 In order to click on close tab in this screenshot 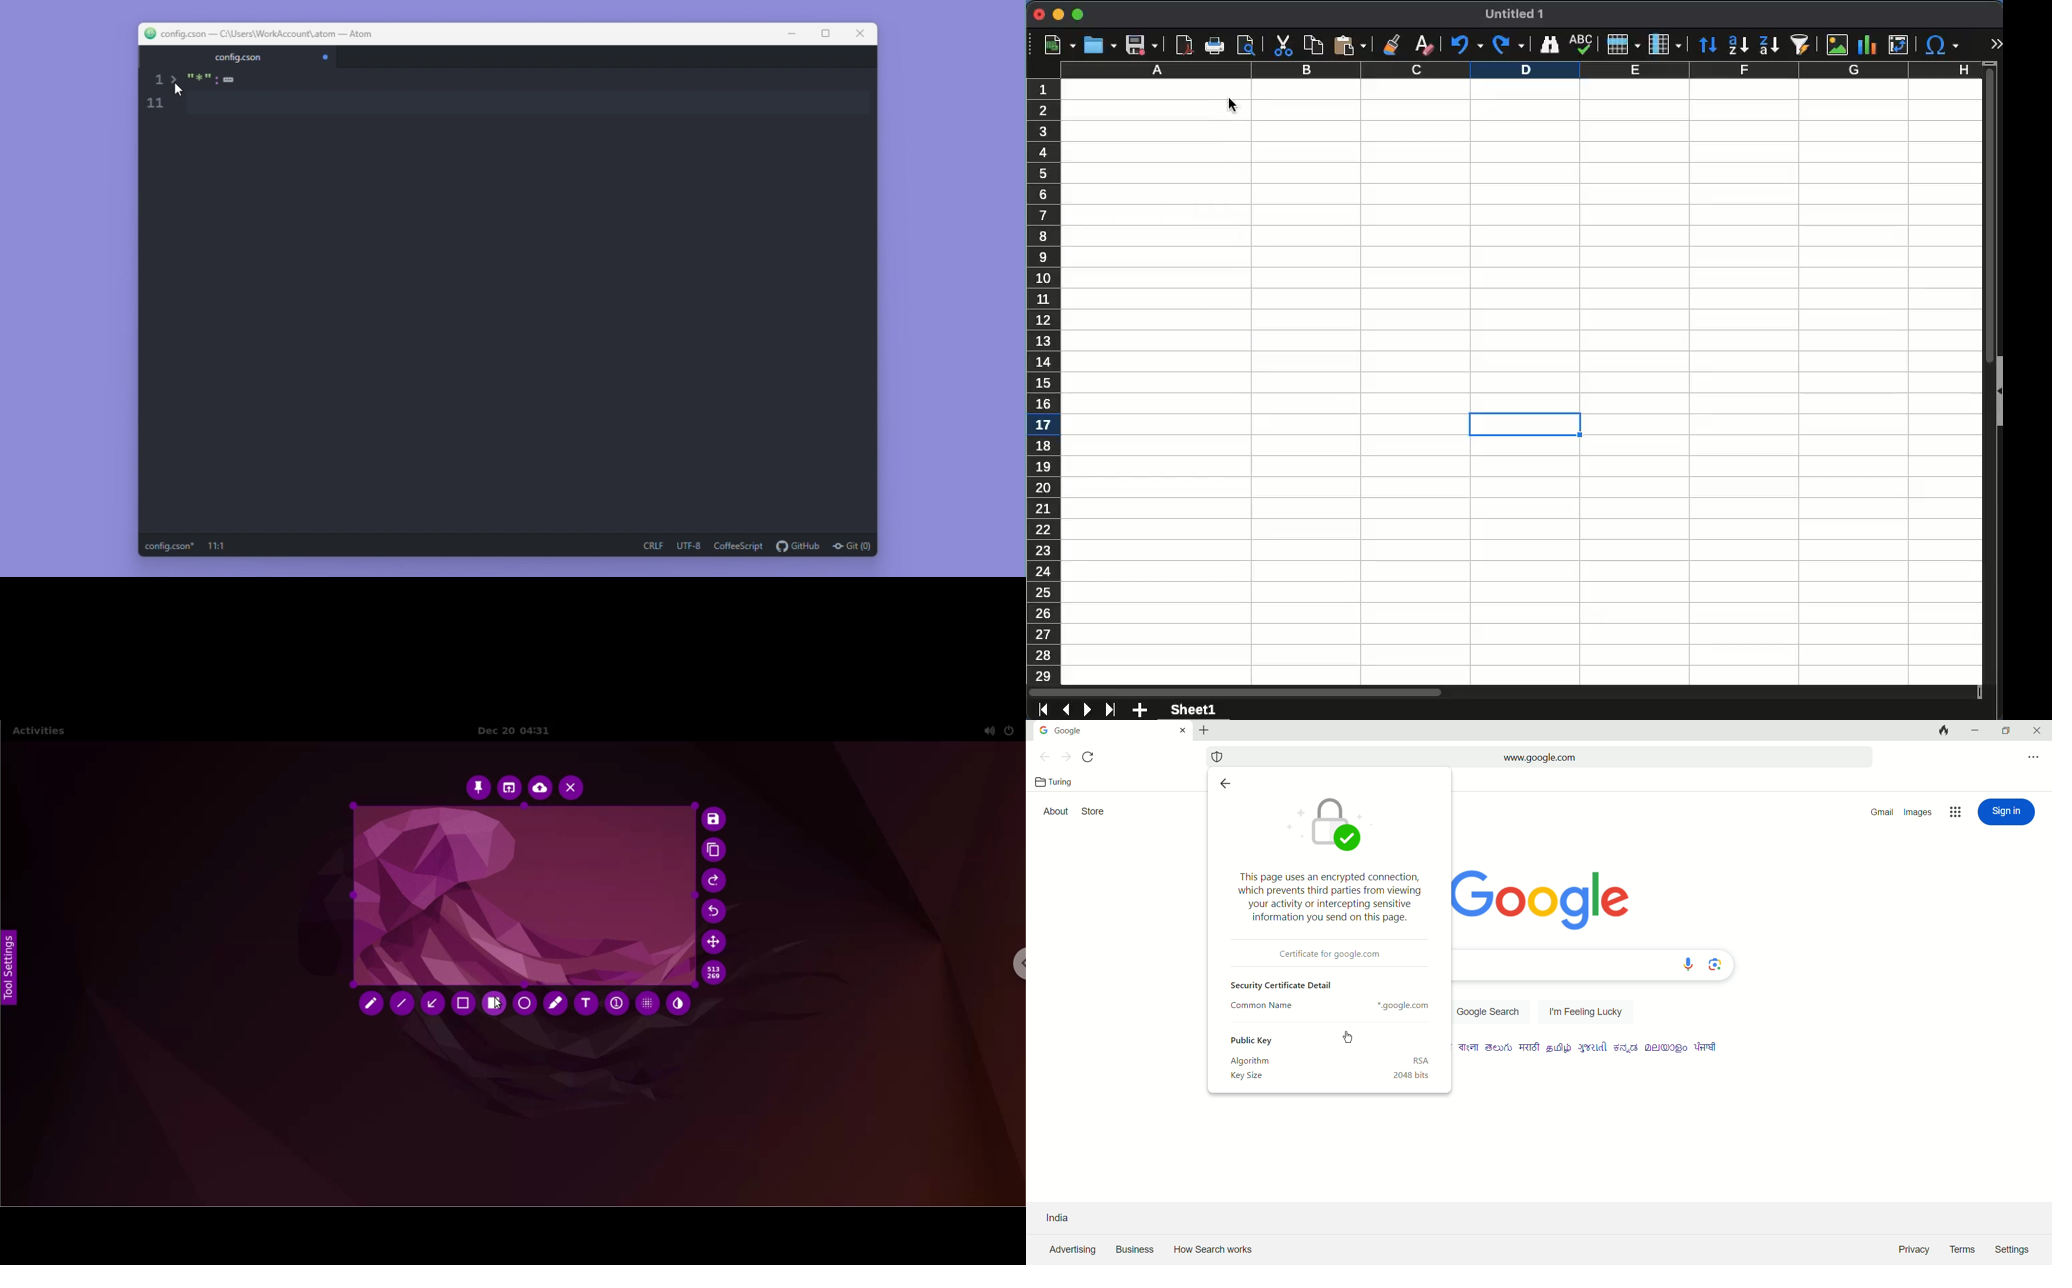, I will do `click(1179, 731)`.